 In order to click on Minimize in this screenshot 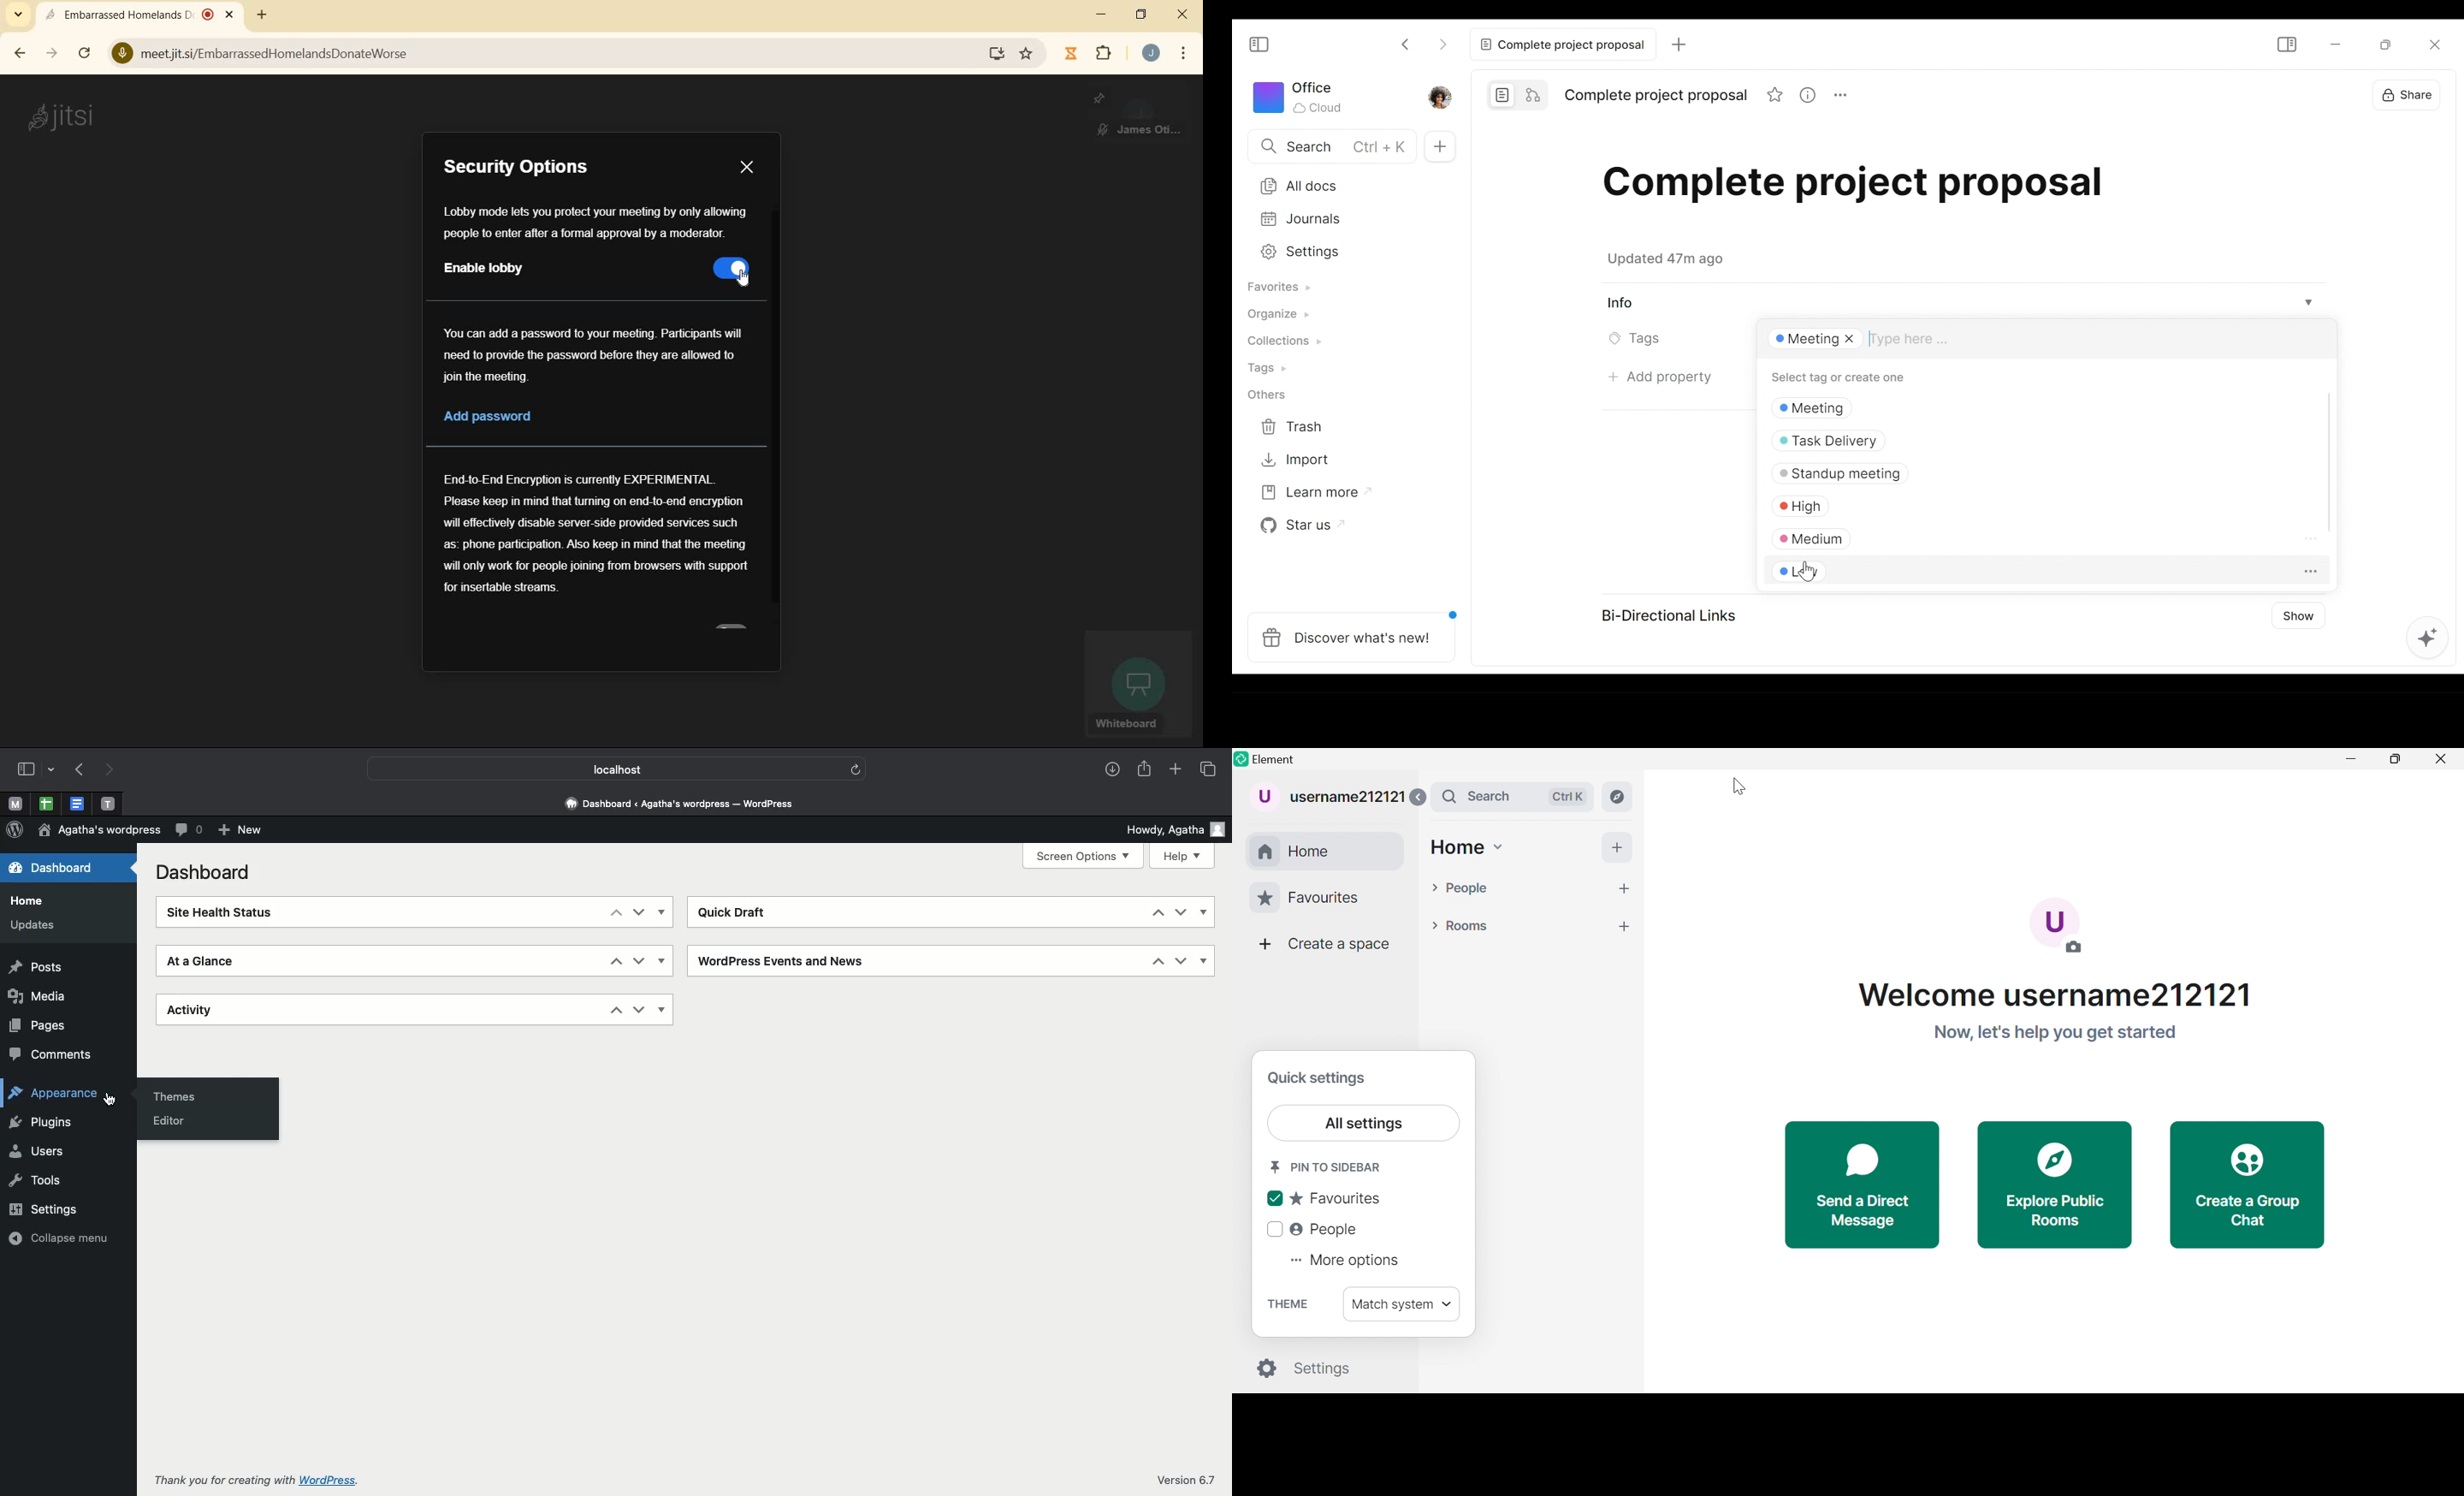, I will do `click(2354, 760)`.